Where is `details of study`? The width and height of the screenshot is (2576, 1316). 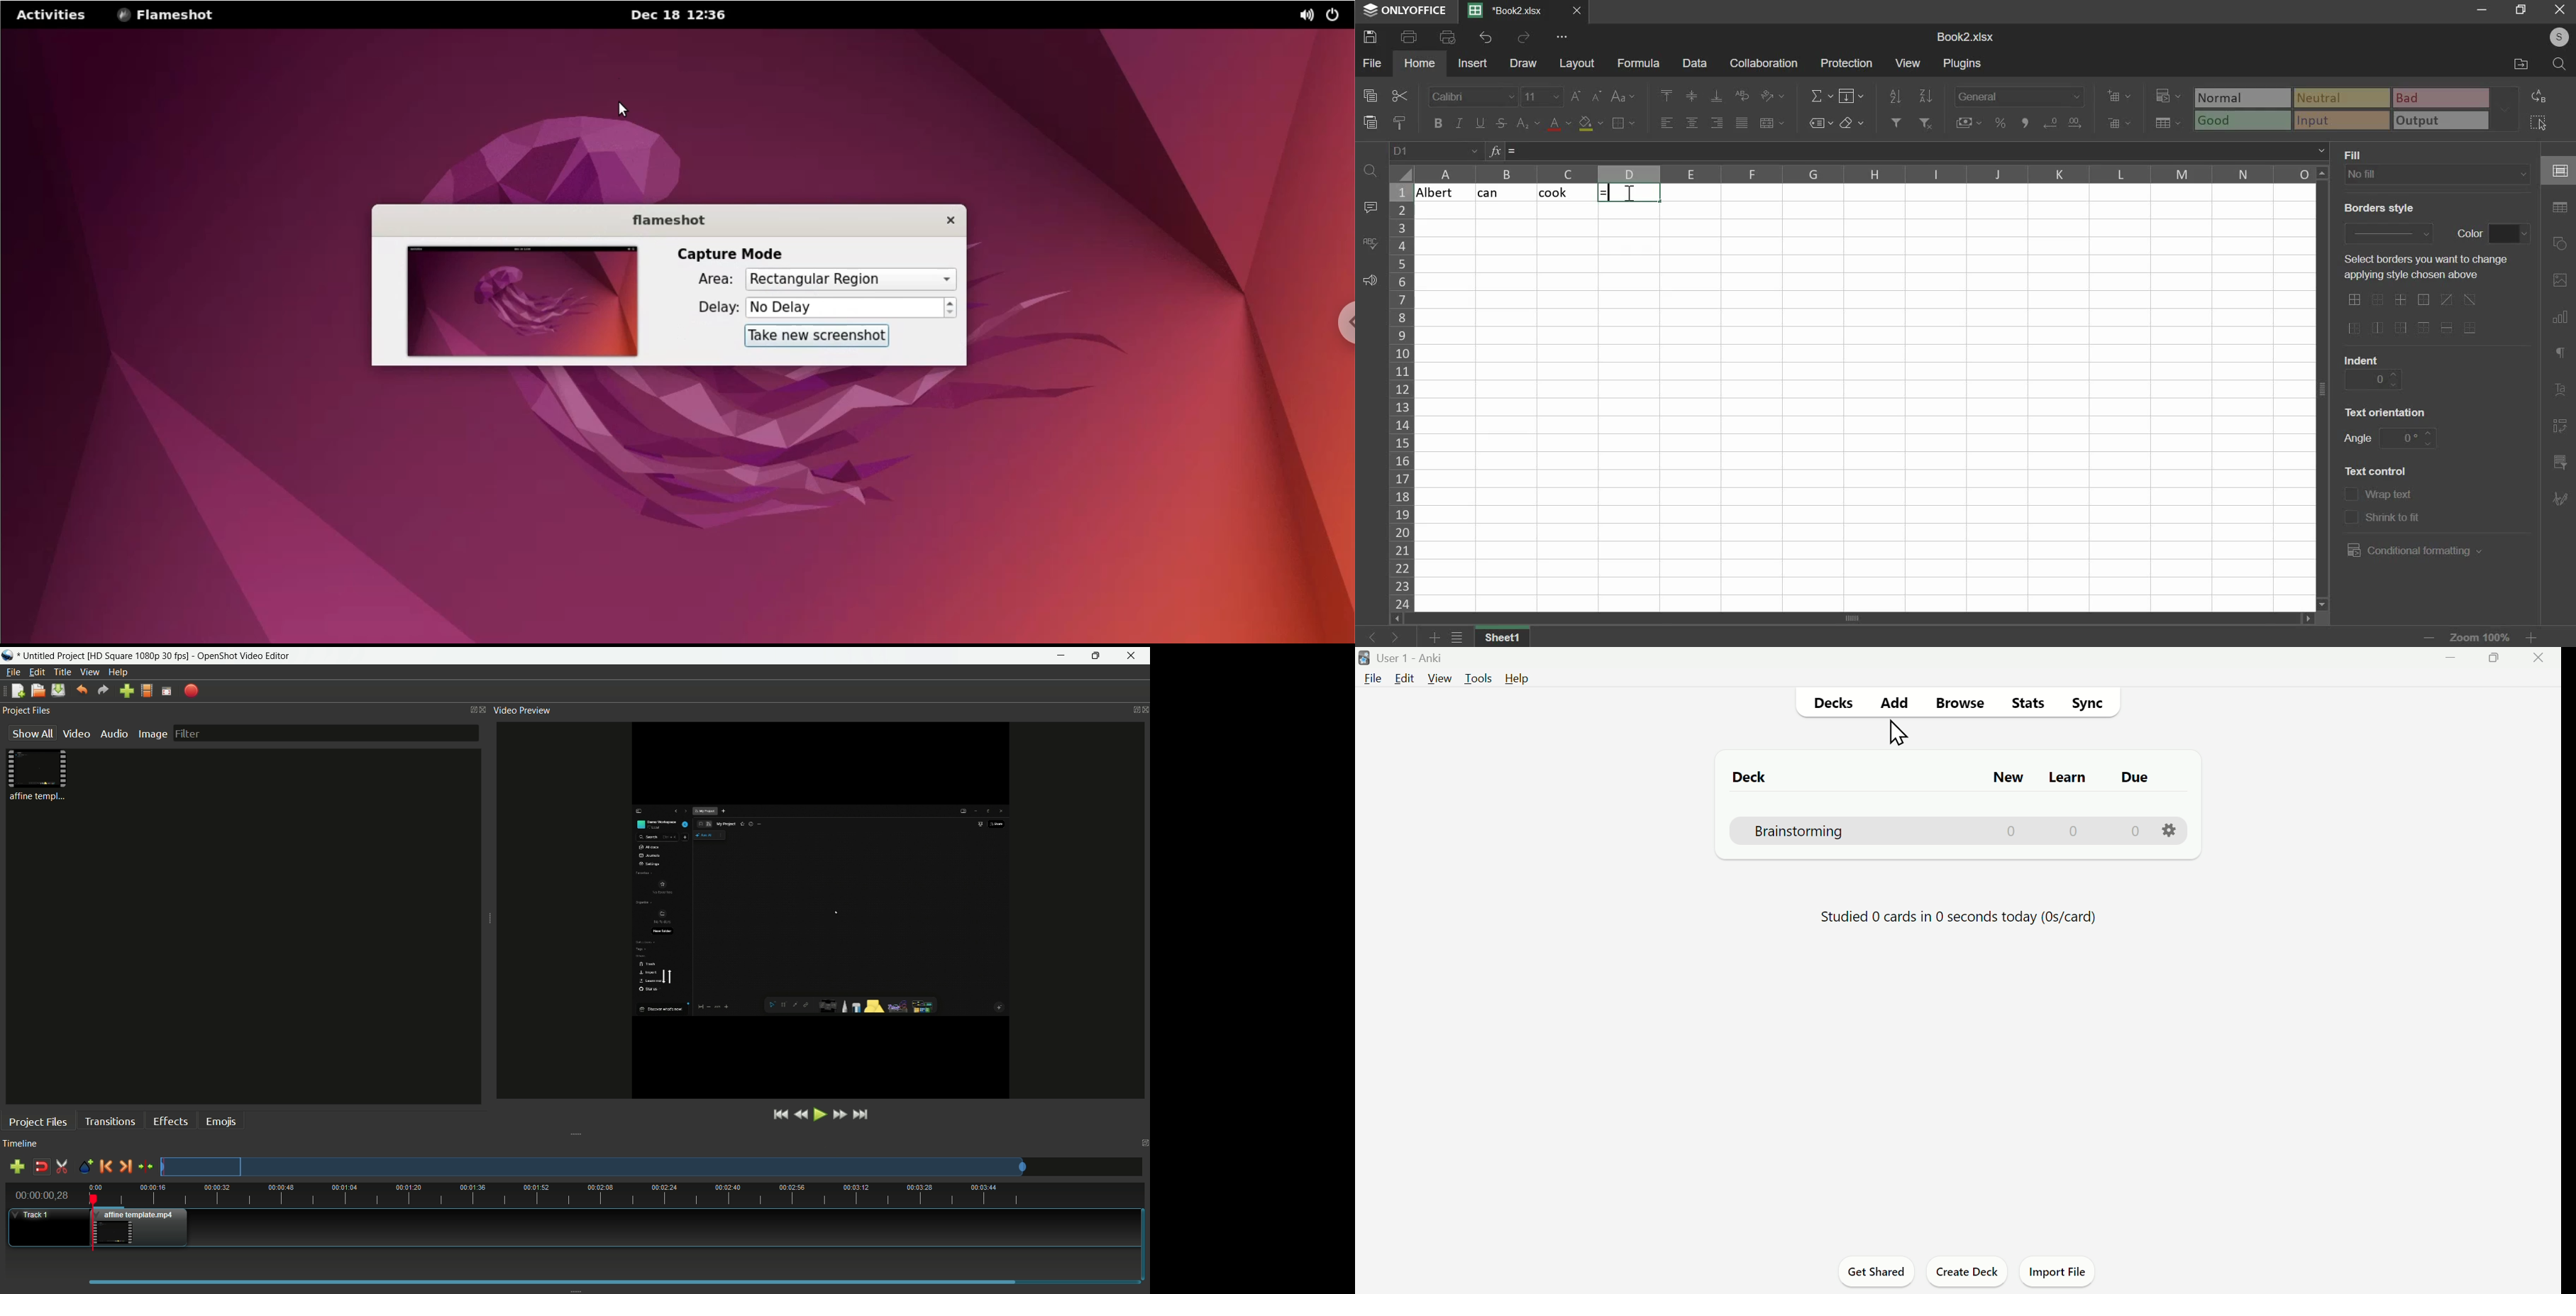 details of study is located at coordinates (1942, 918).